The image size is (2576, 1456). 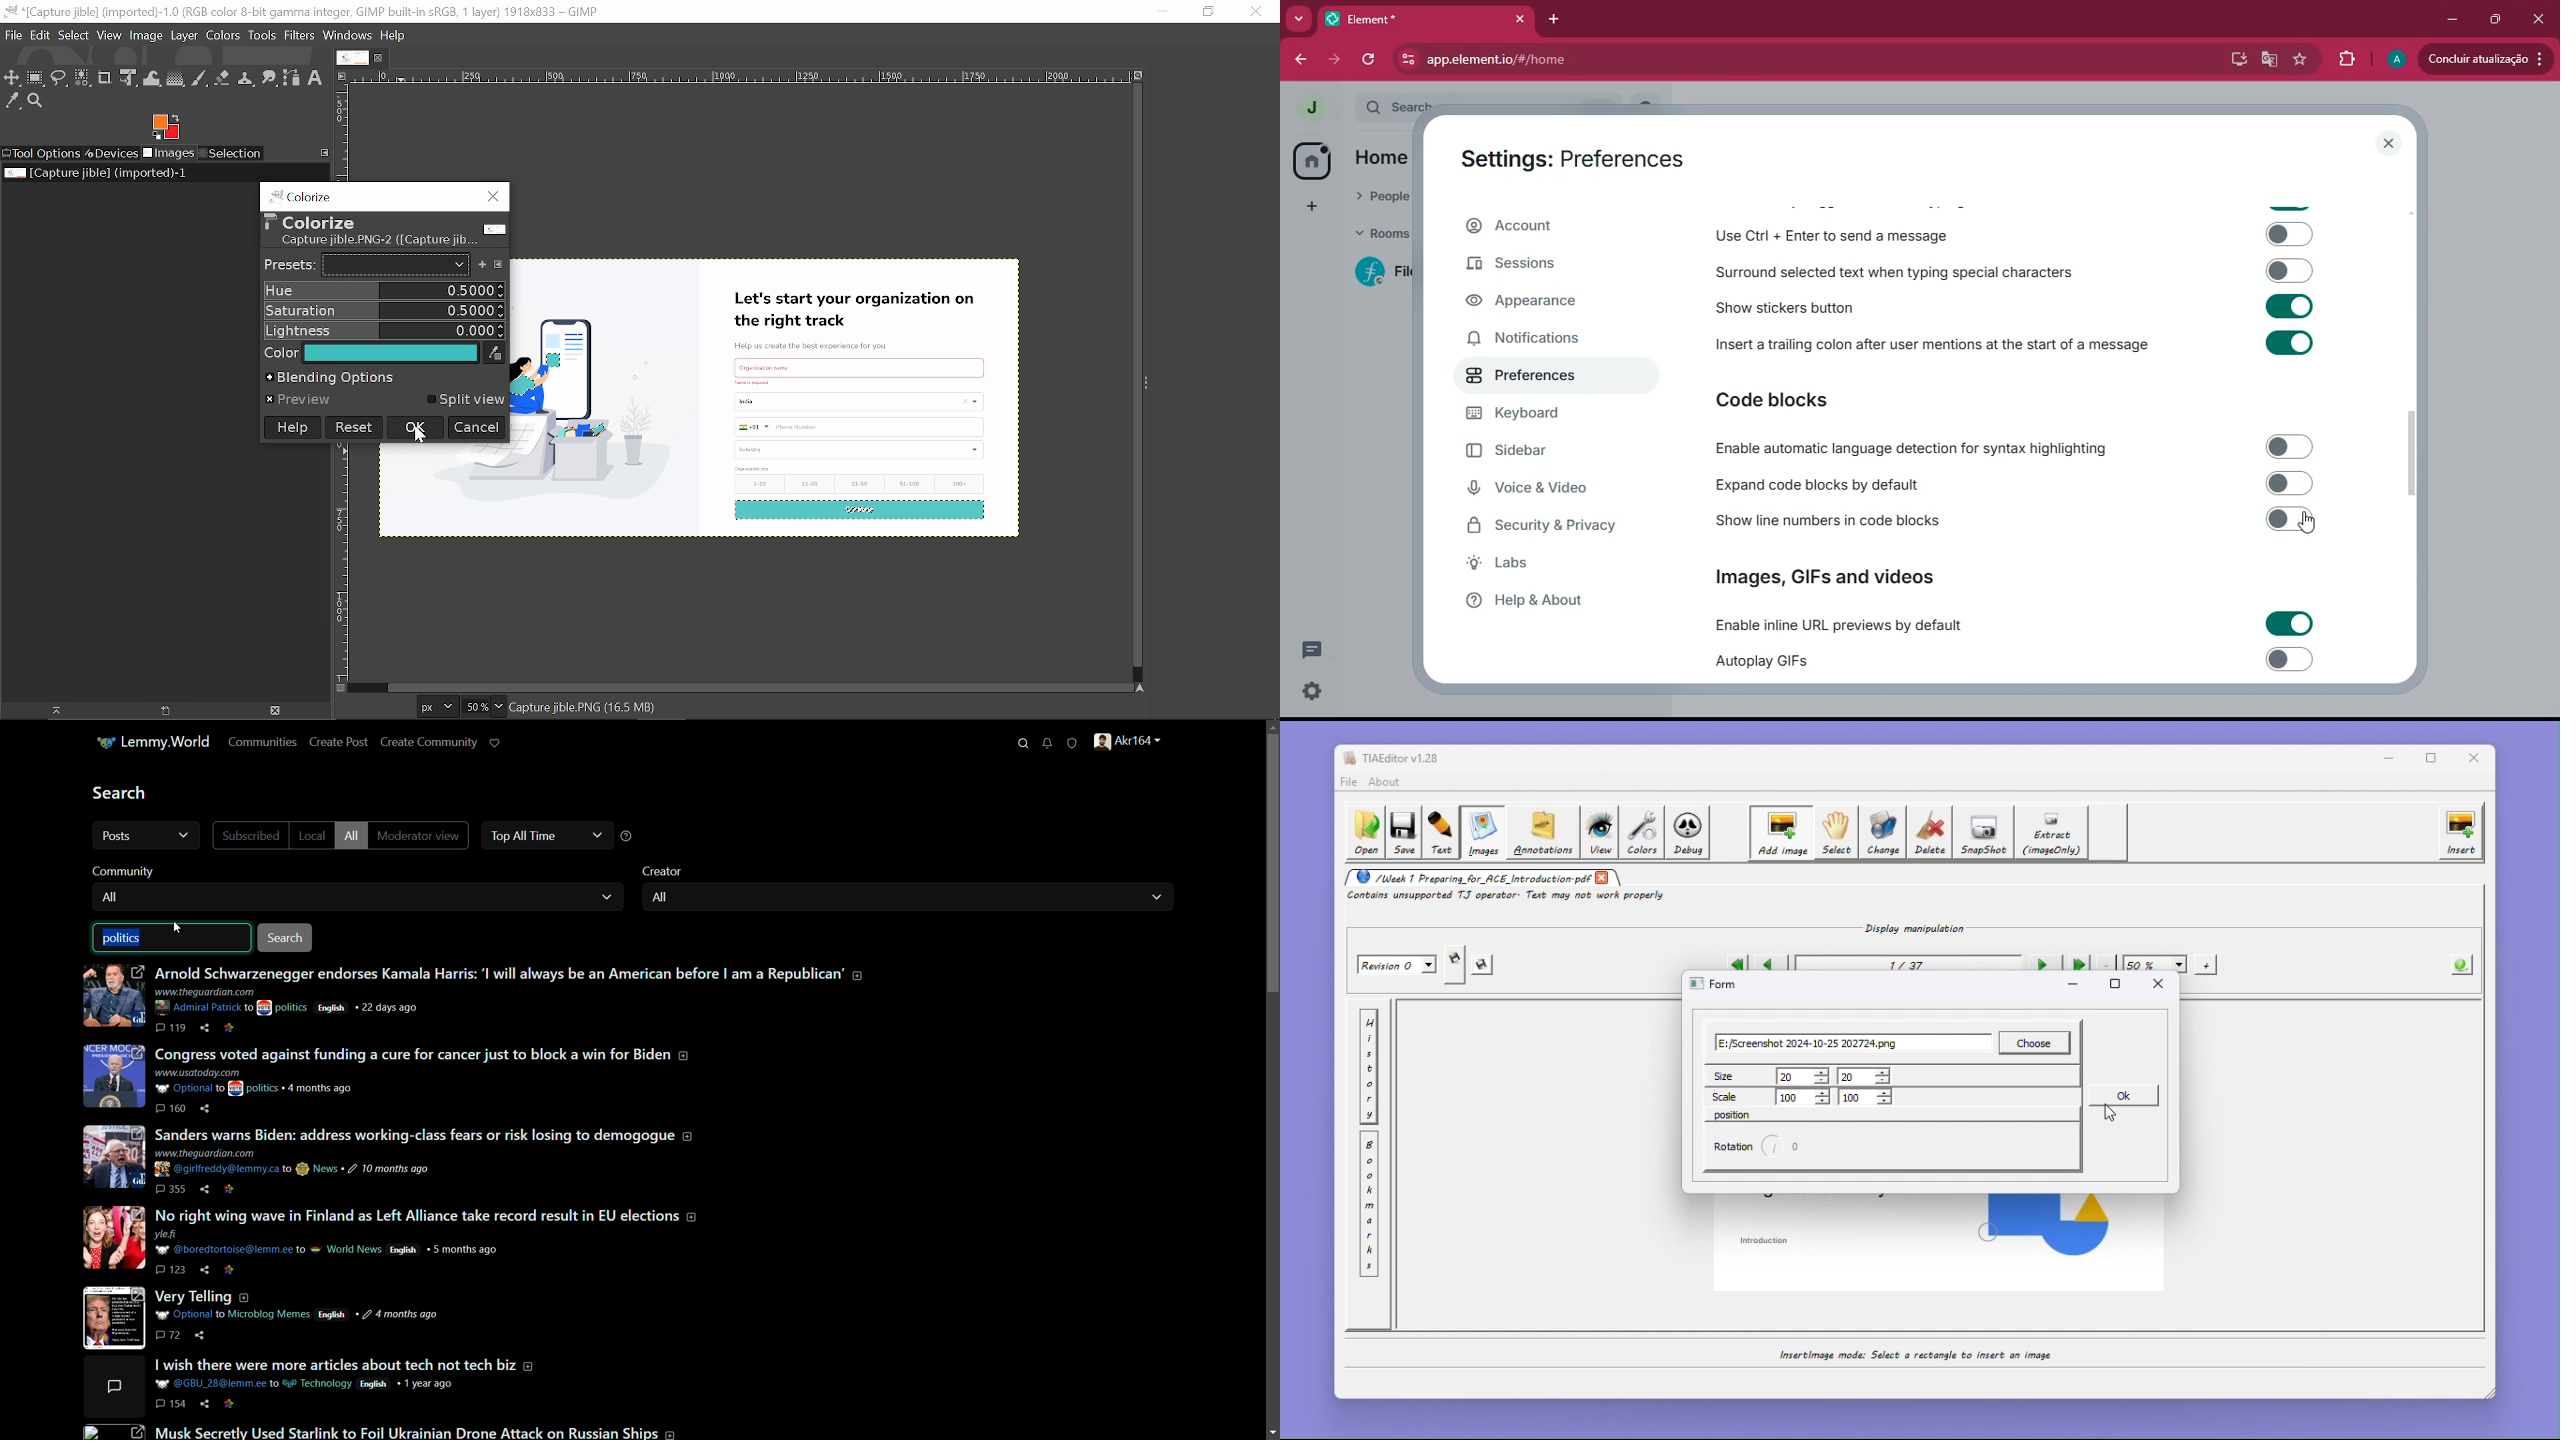 I want to click on Close, so click(x=1255, y=12).